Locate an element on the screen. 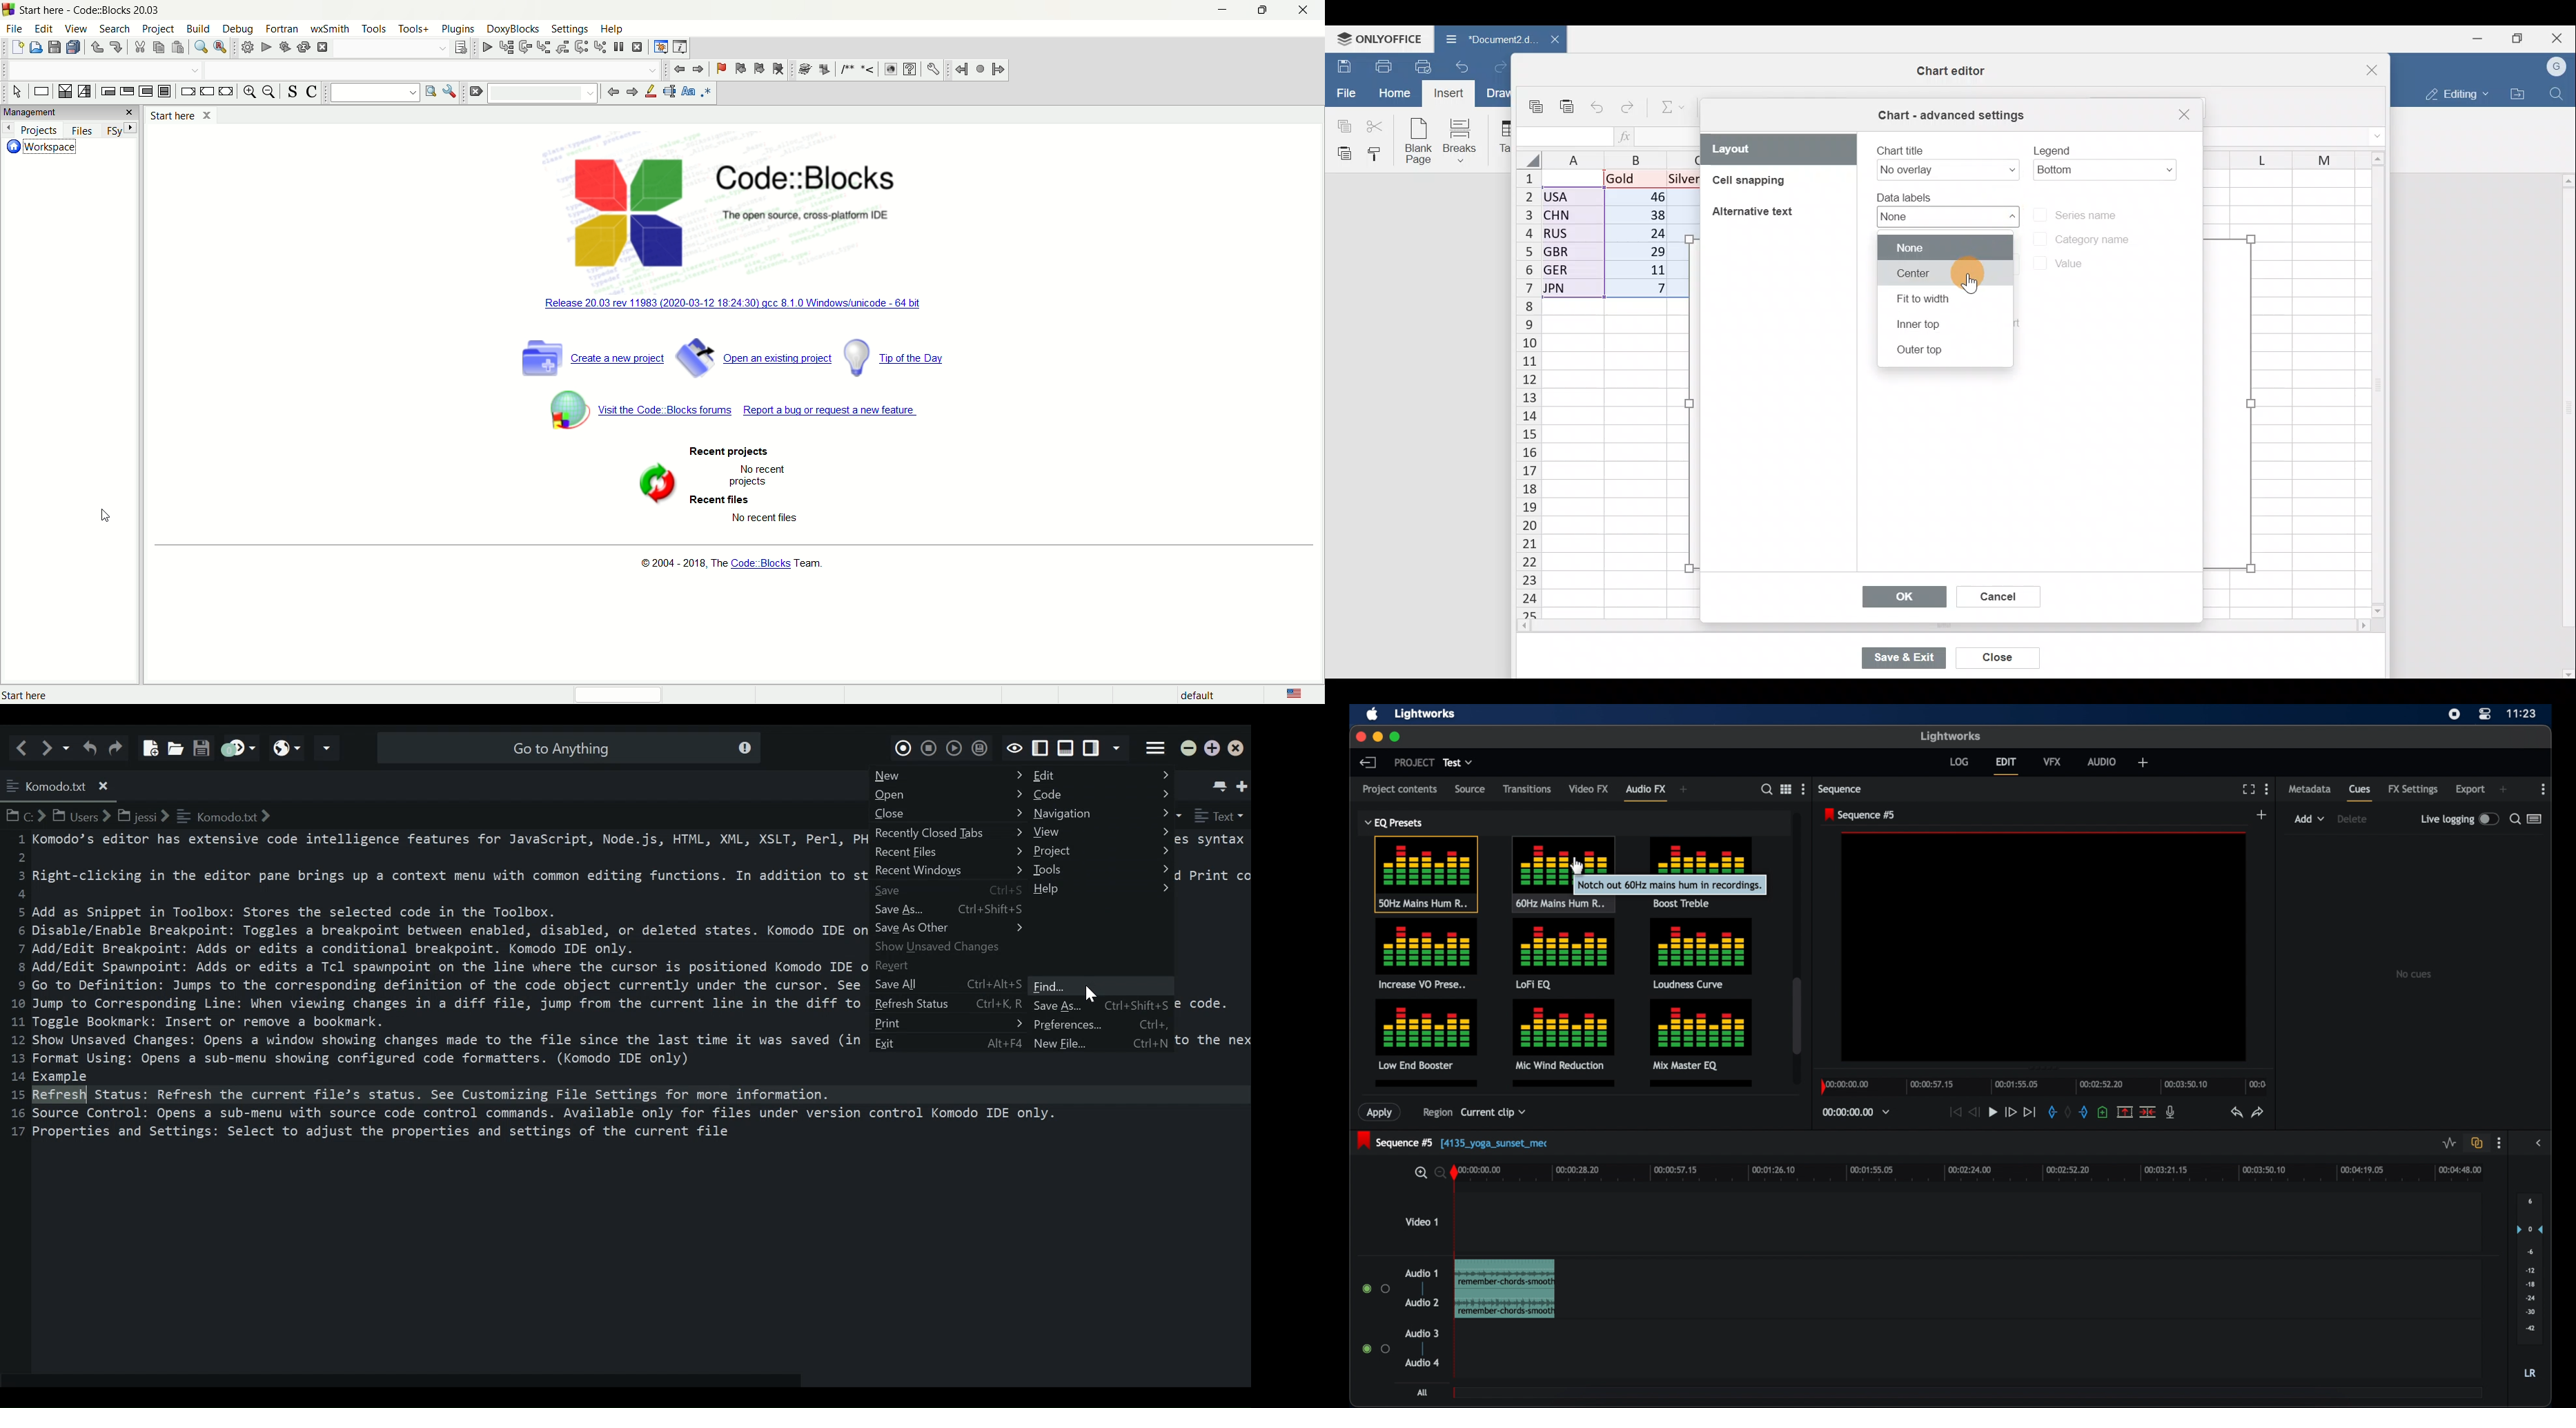  Undo is located at coordinates (1600, 108).